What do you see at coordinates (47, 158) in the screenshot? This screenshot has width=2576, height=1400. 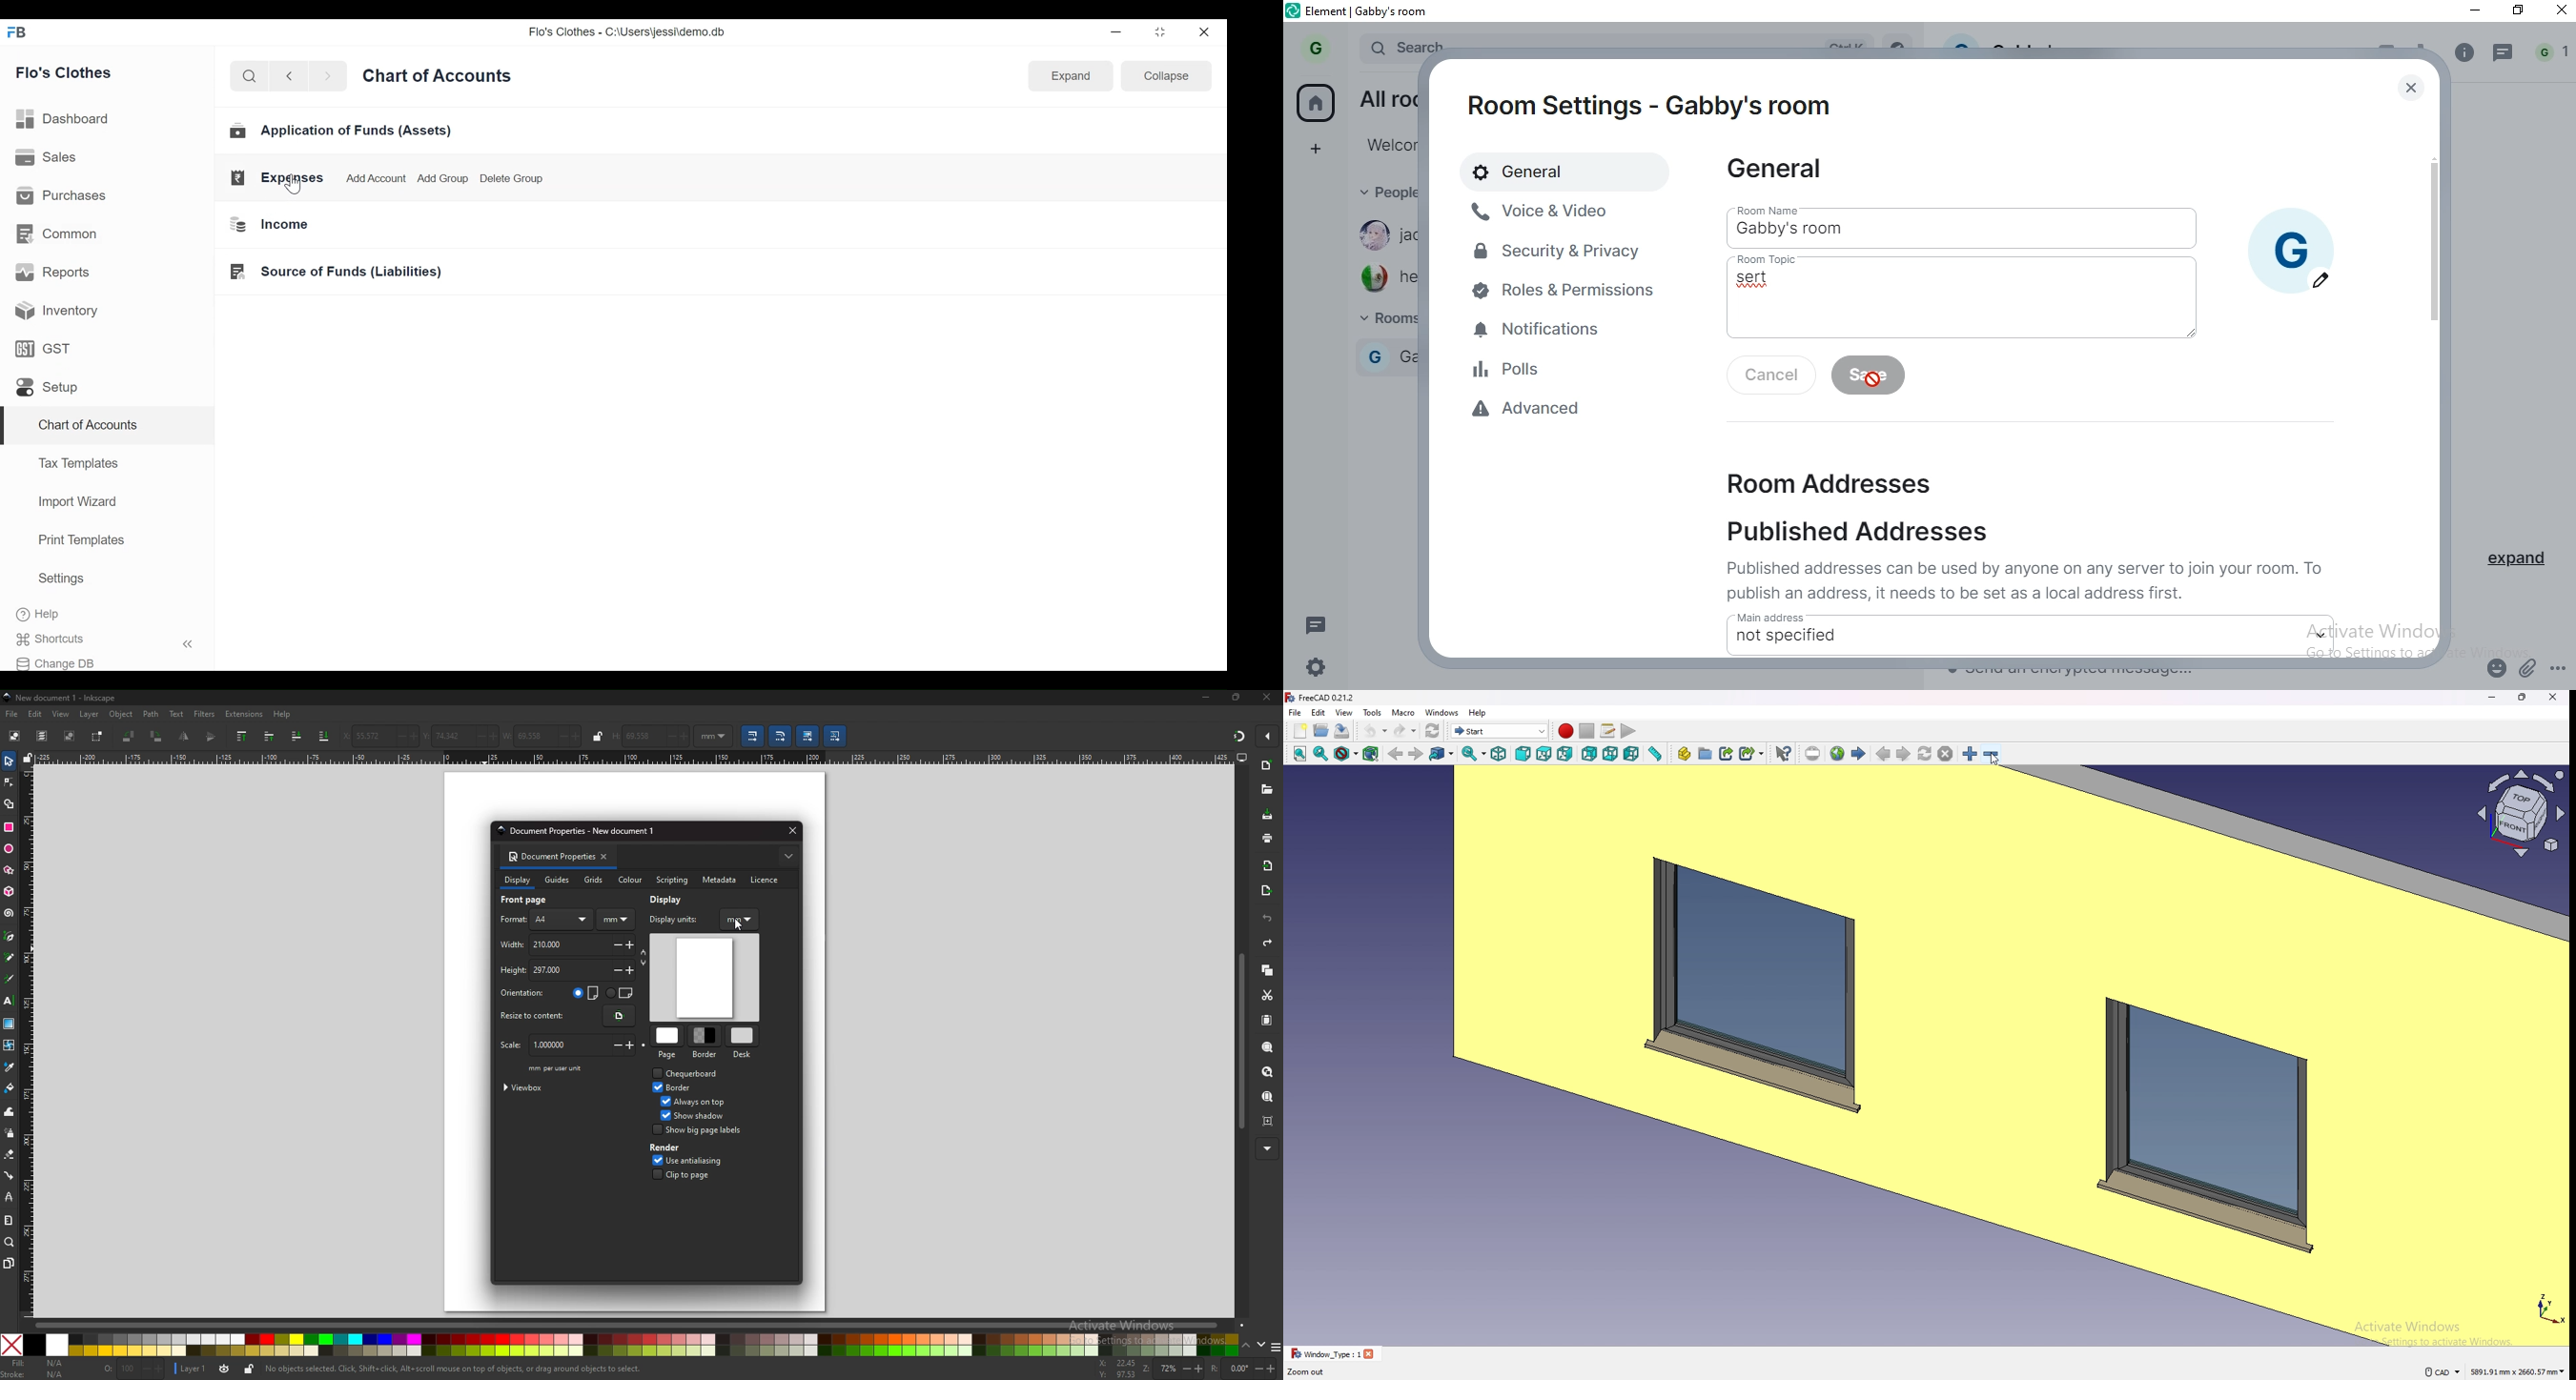 I see `Sales` at bounding box center [47, 158].